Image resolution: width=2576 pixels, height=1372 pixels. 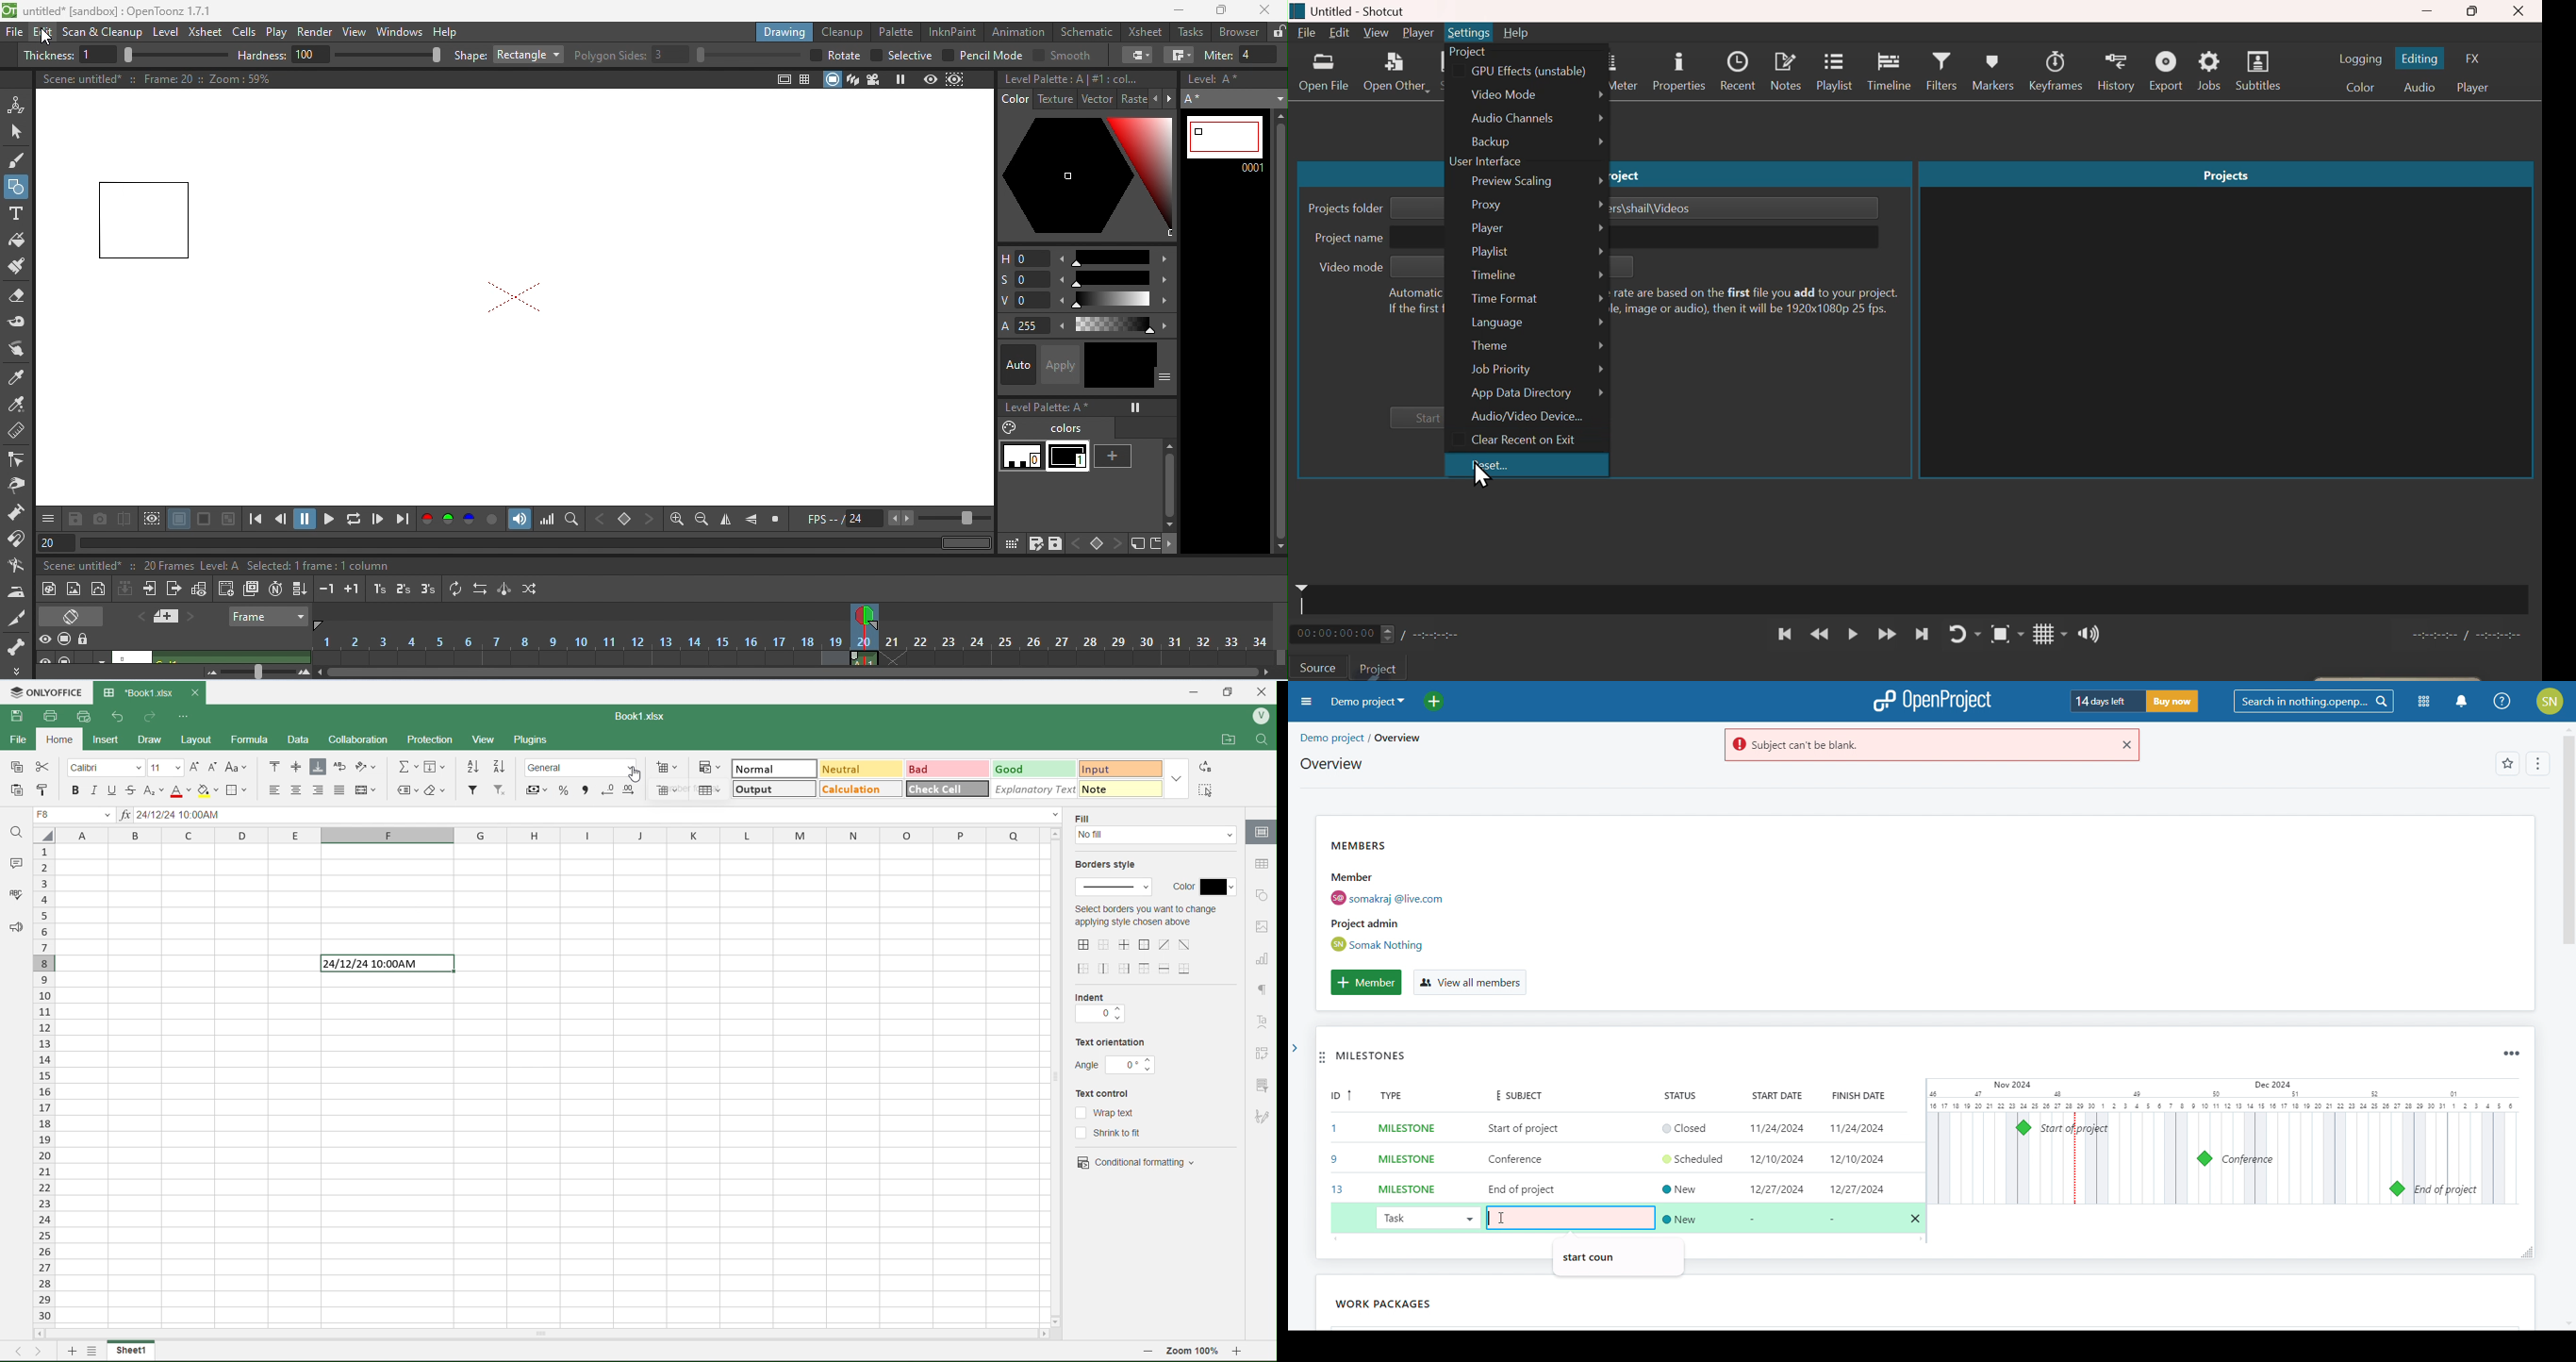 What do you see at coordinates (1126, 944) in the screenshot?
I see `inner border` at bounding box center [1126, 944].